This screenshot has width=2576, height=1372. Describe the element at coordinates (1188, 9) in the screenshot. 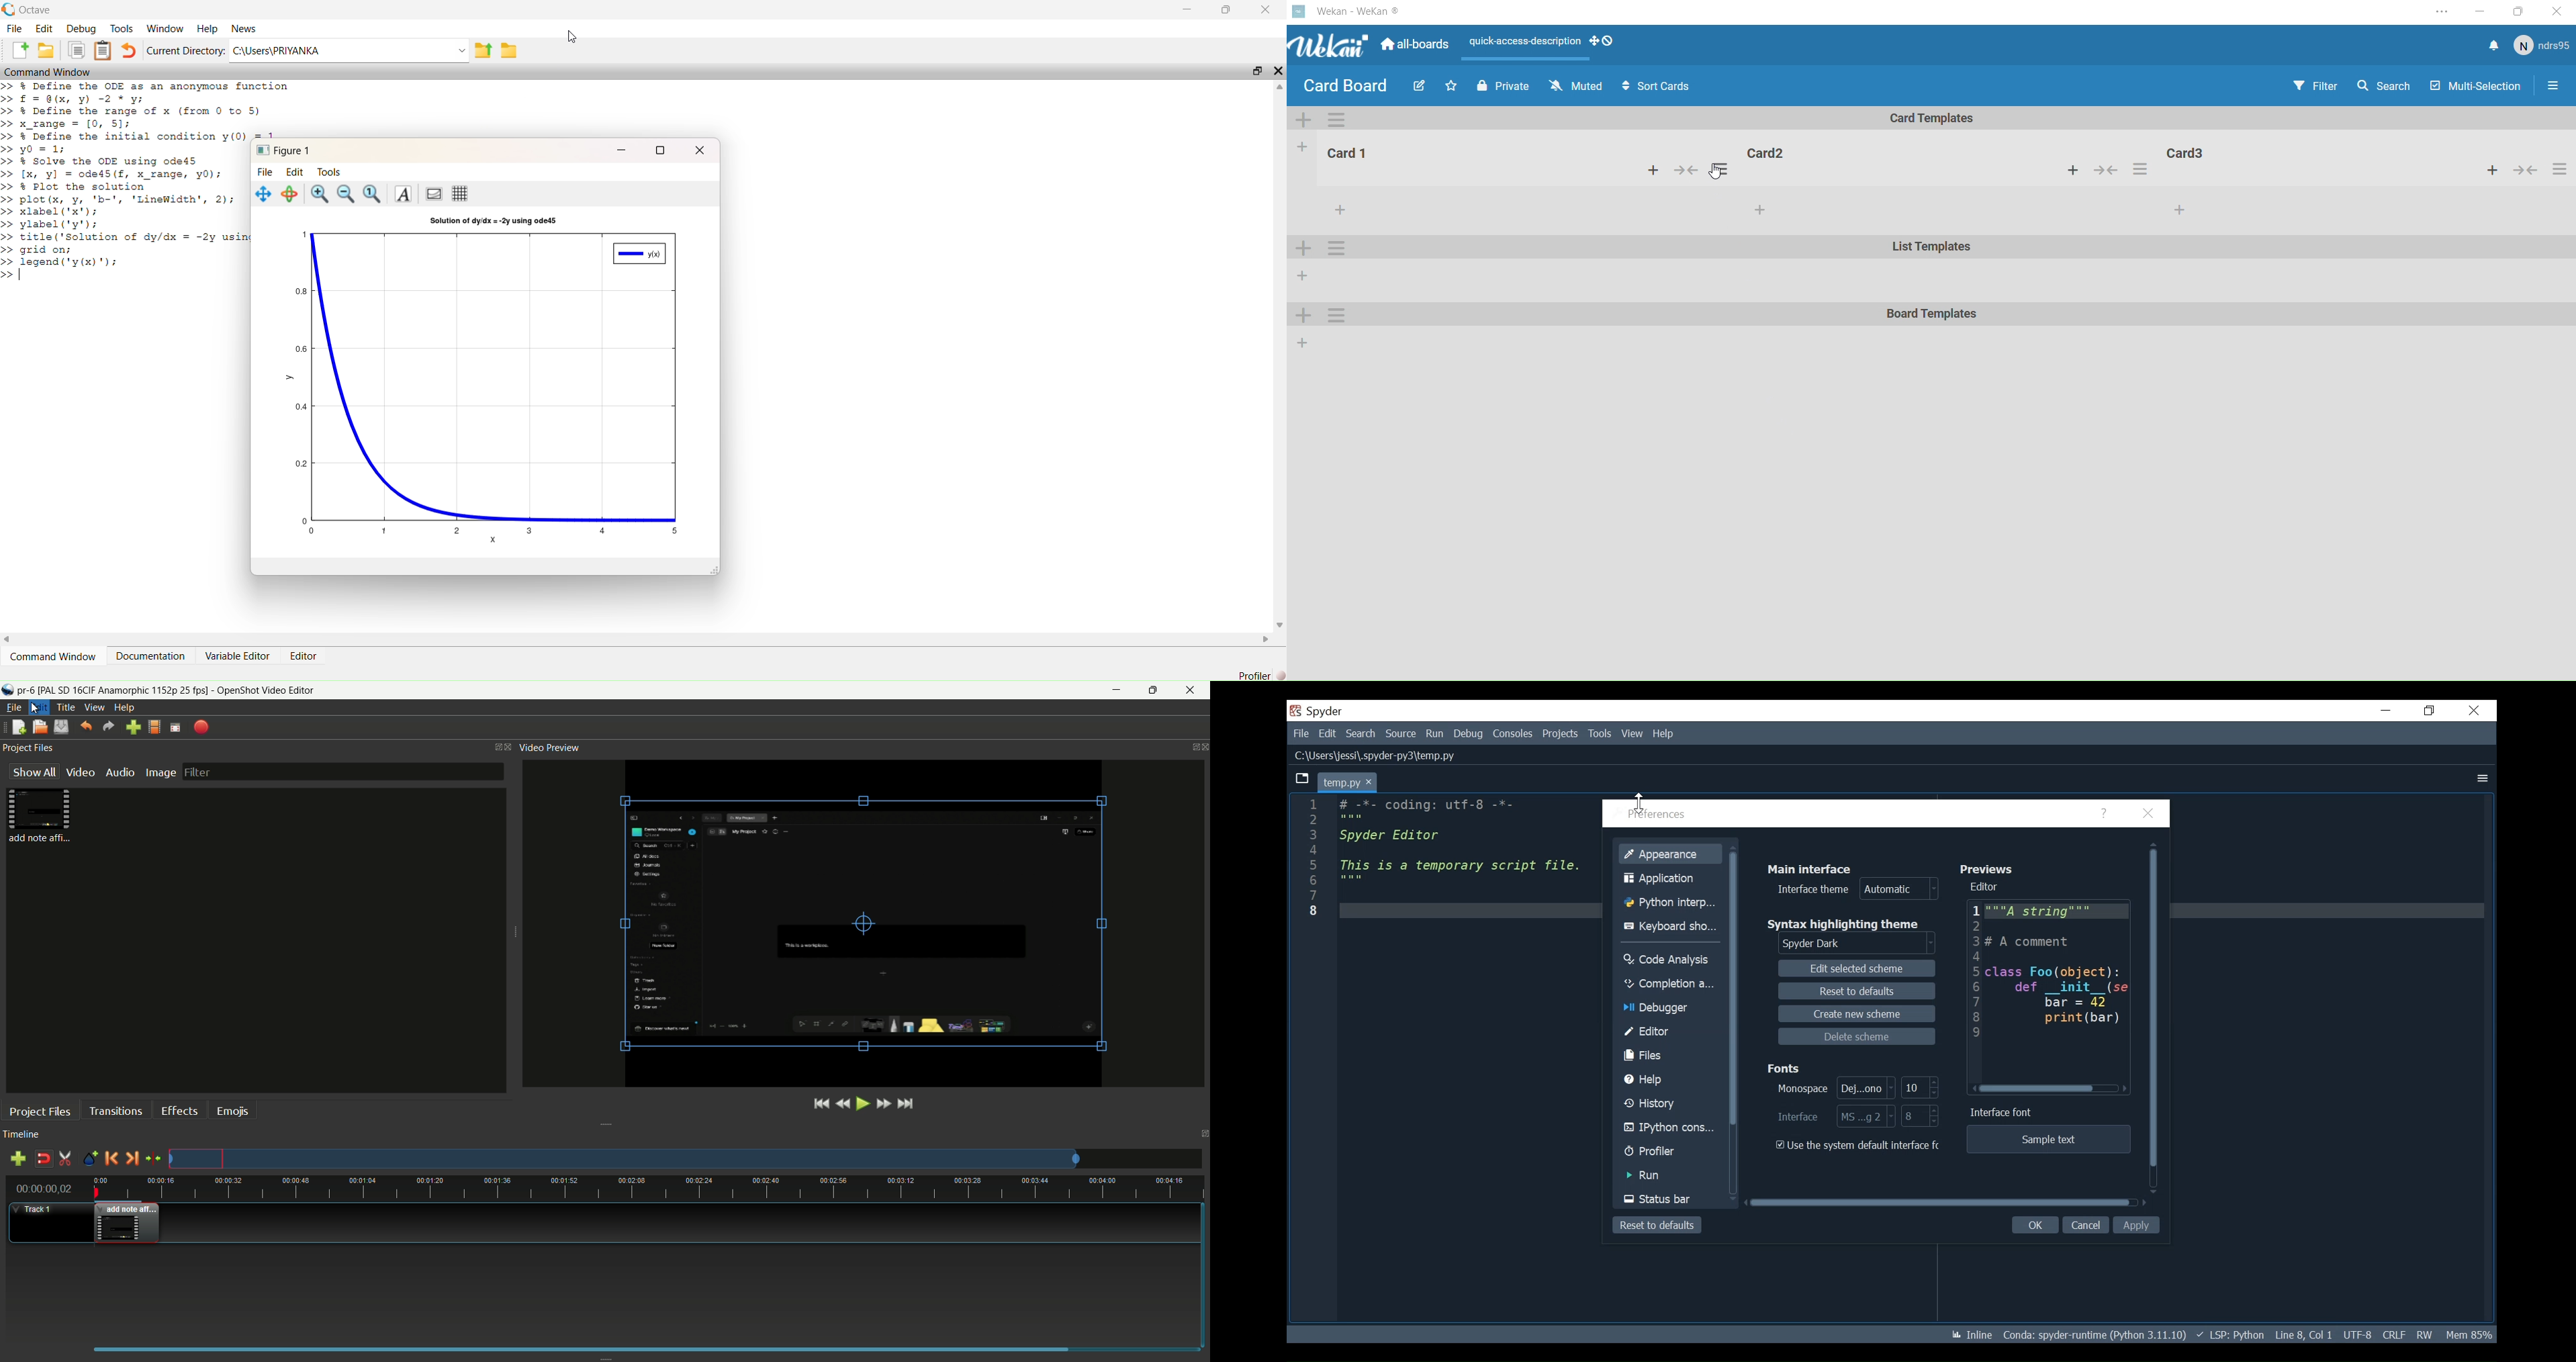

I see `minimize` at that location.